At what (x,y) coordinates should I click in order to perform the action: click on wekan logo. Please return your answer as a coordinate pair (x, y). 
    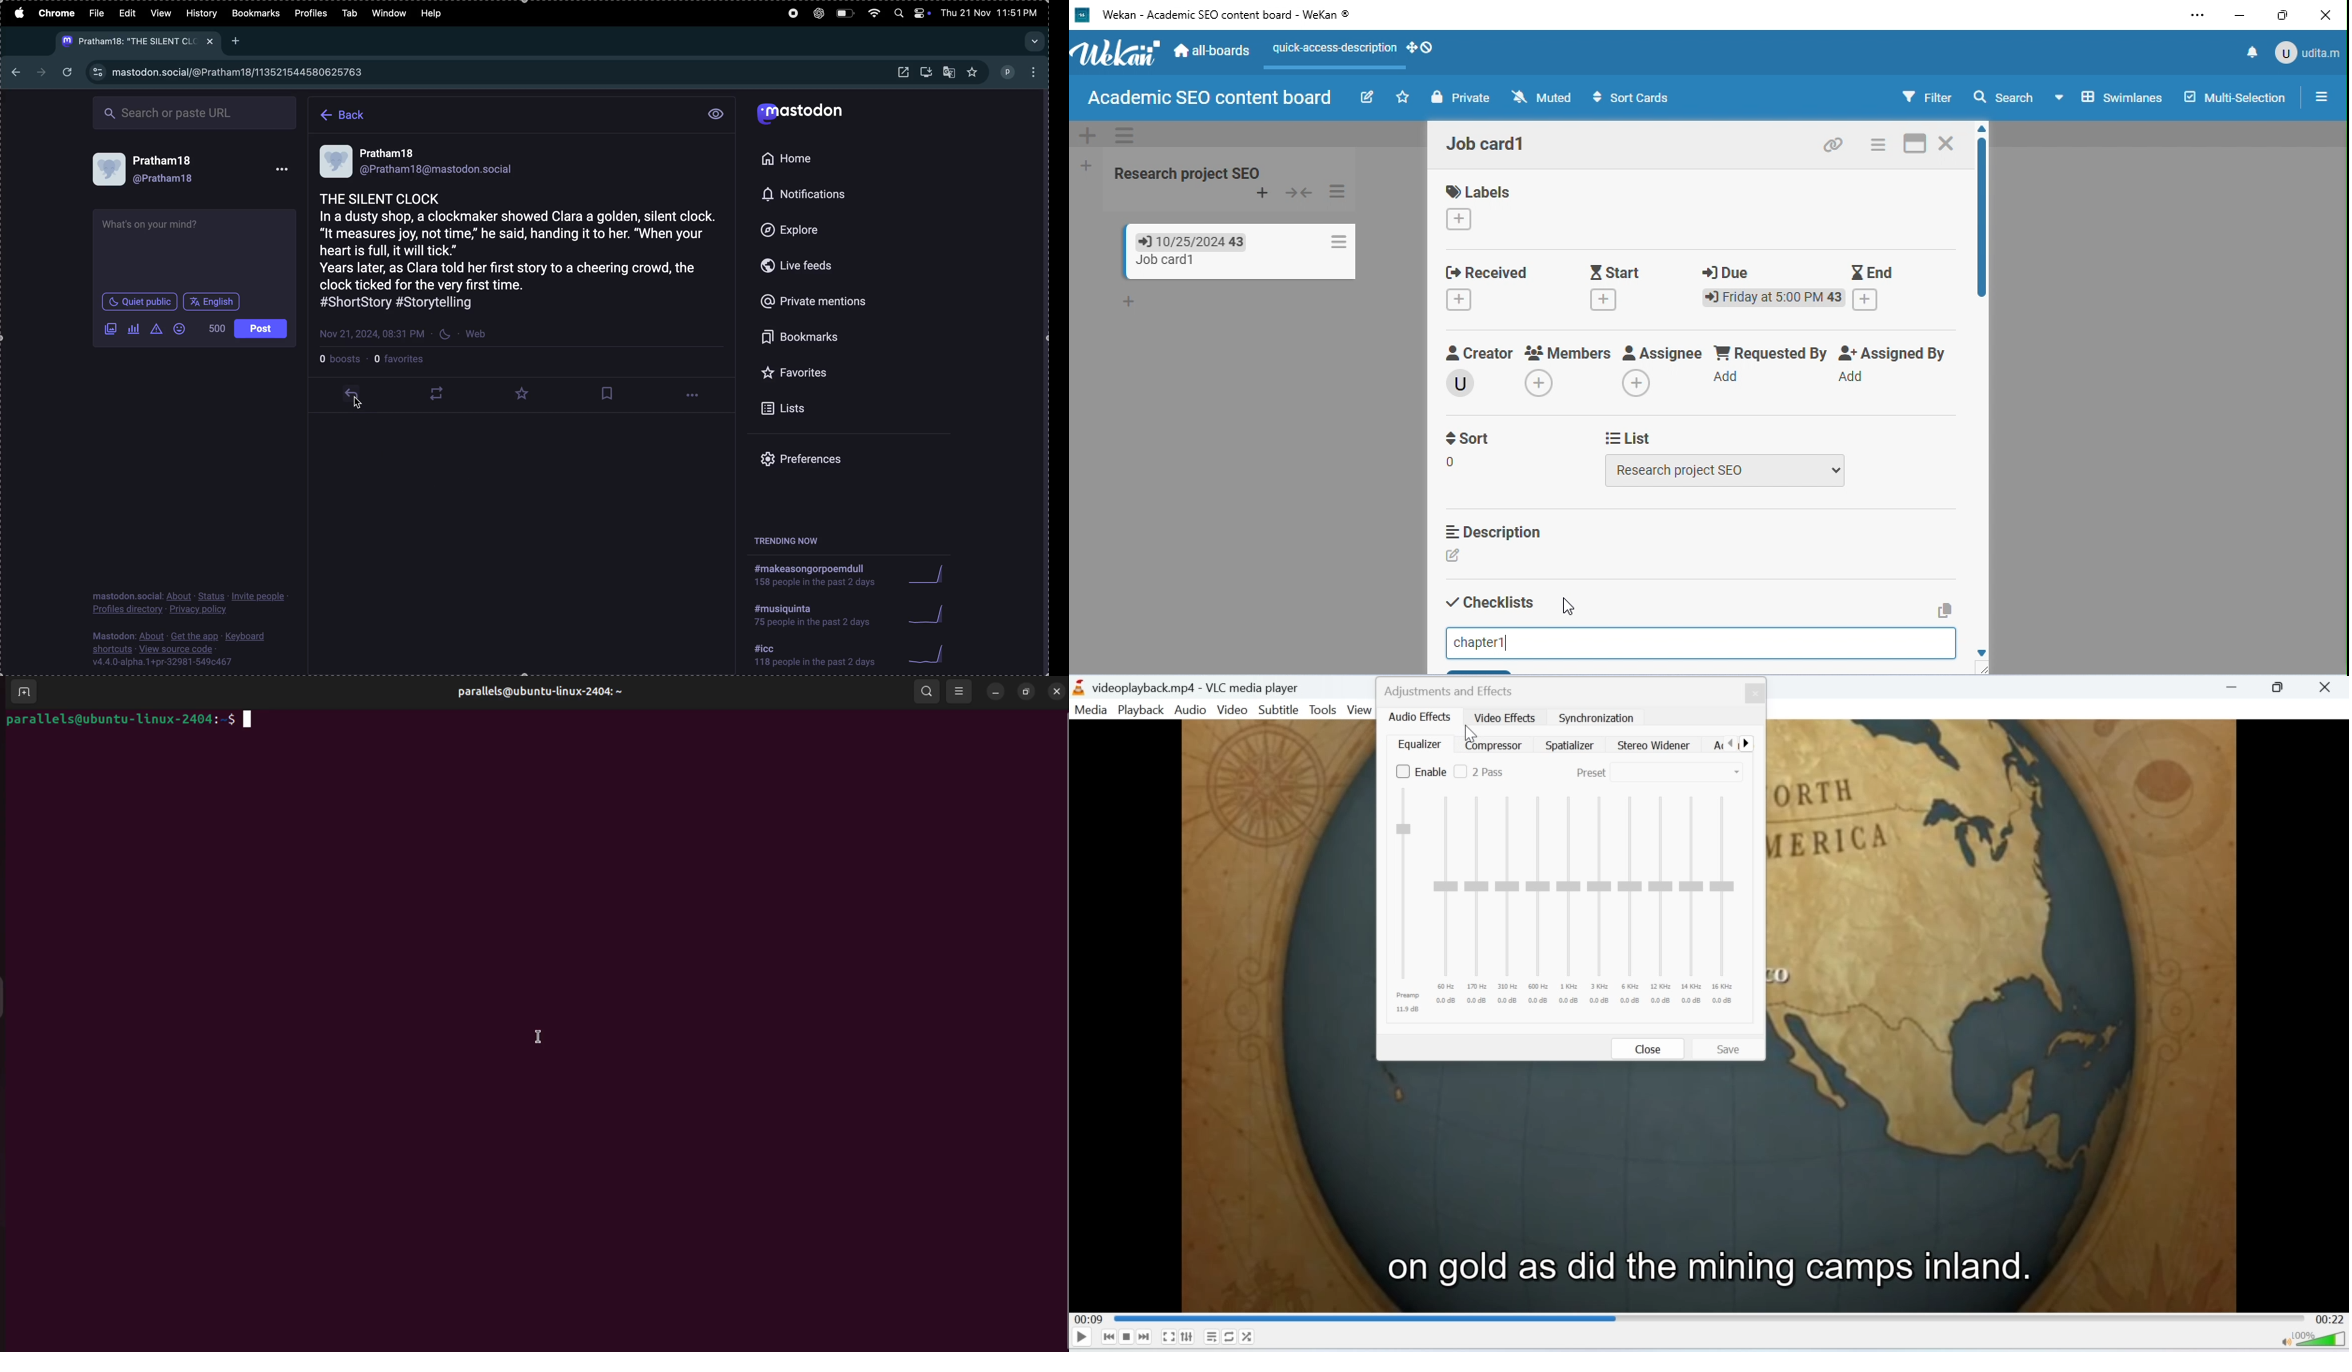
    Looking at the image, I should click on (1118, 56).